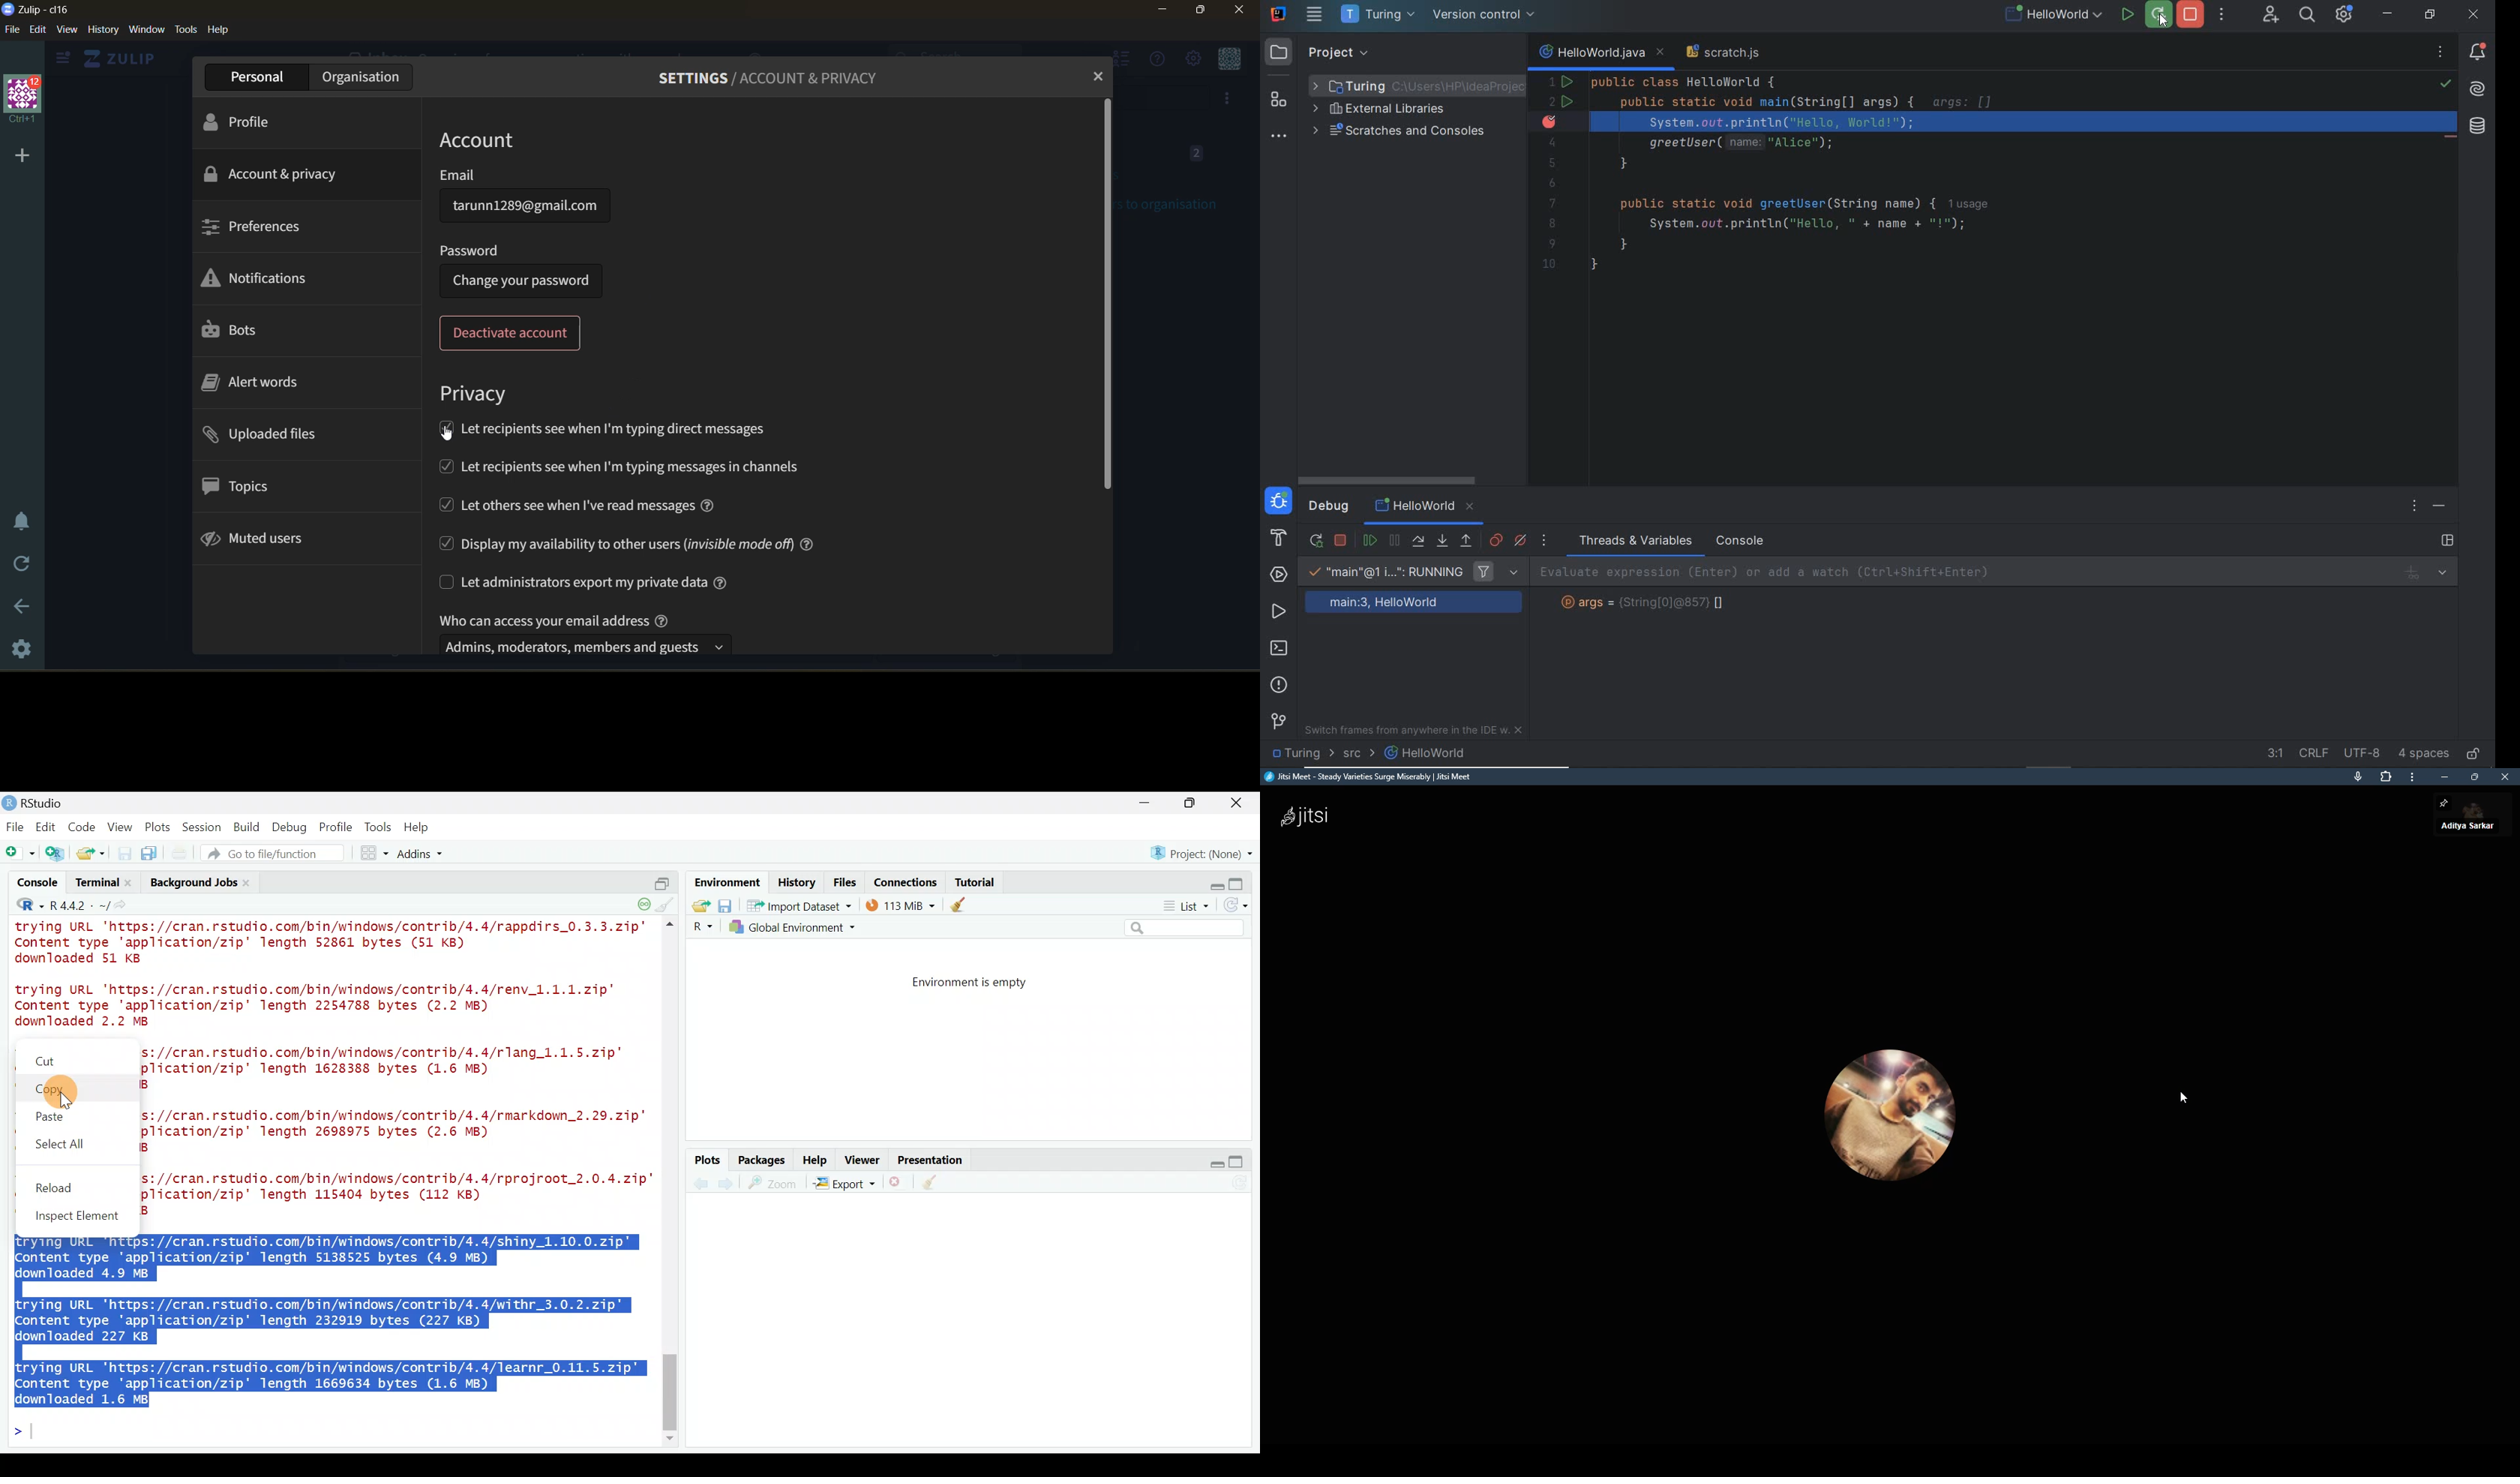 This screenshot has width=2520, height=1484. I want to click on Export, so click(844, 1186).